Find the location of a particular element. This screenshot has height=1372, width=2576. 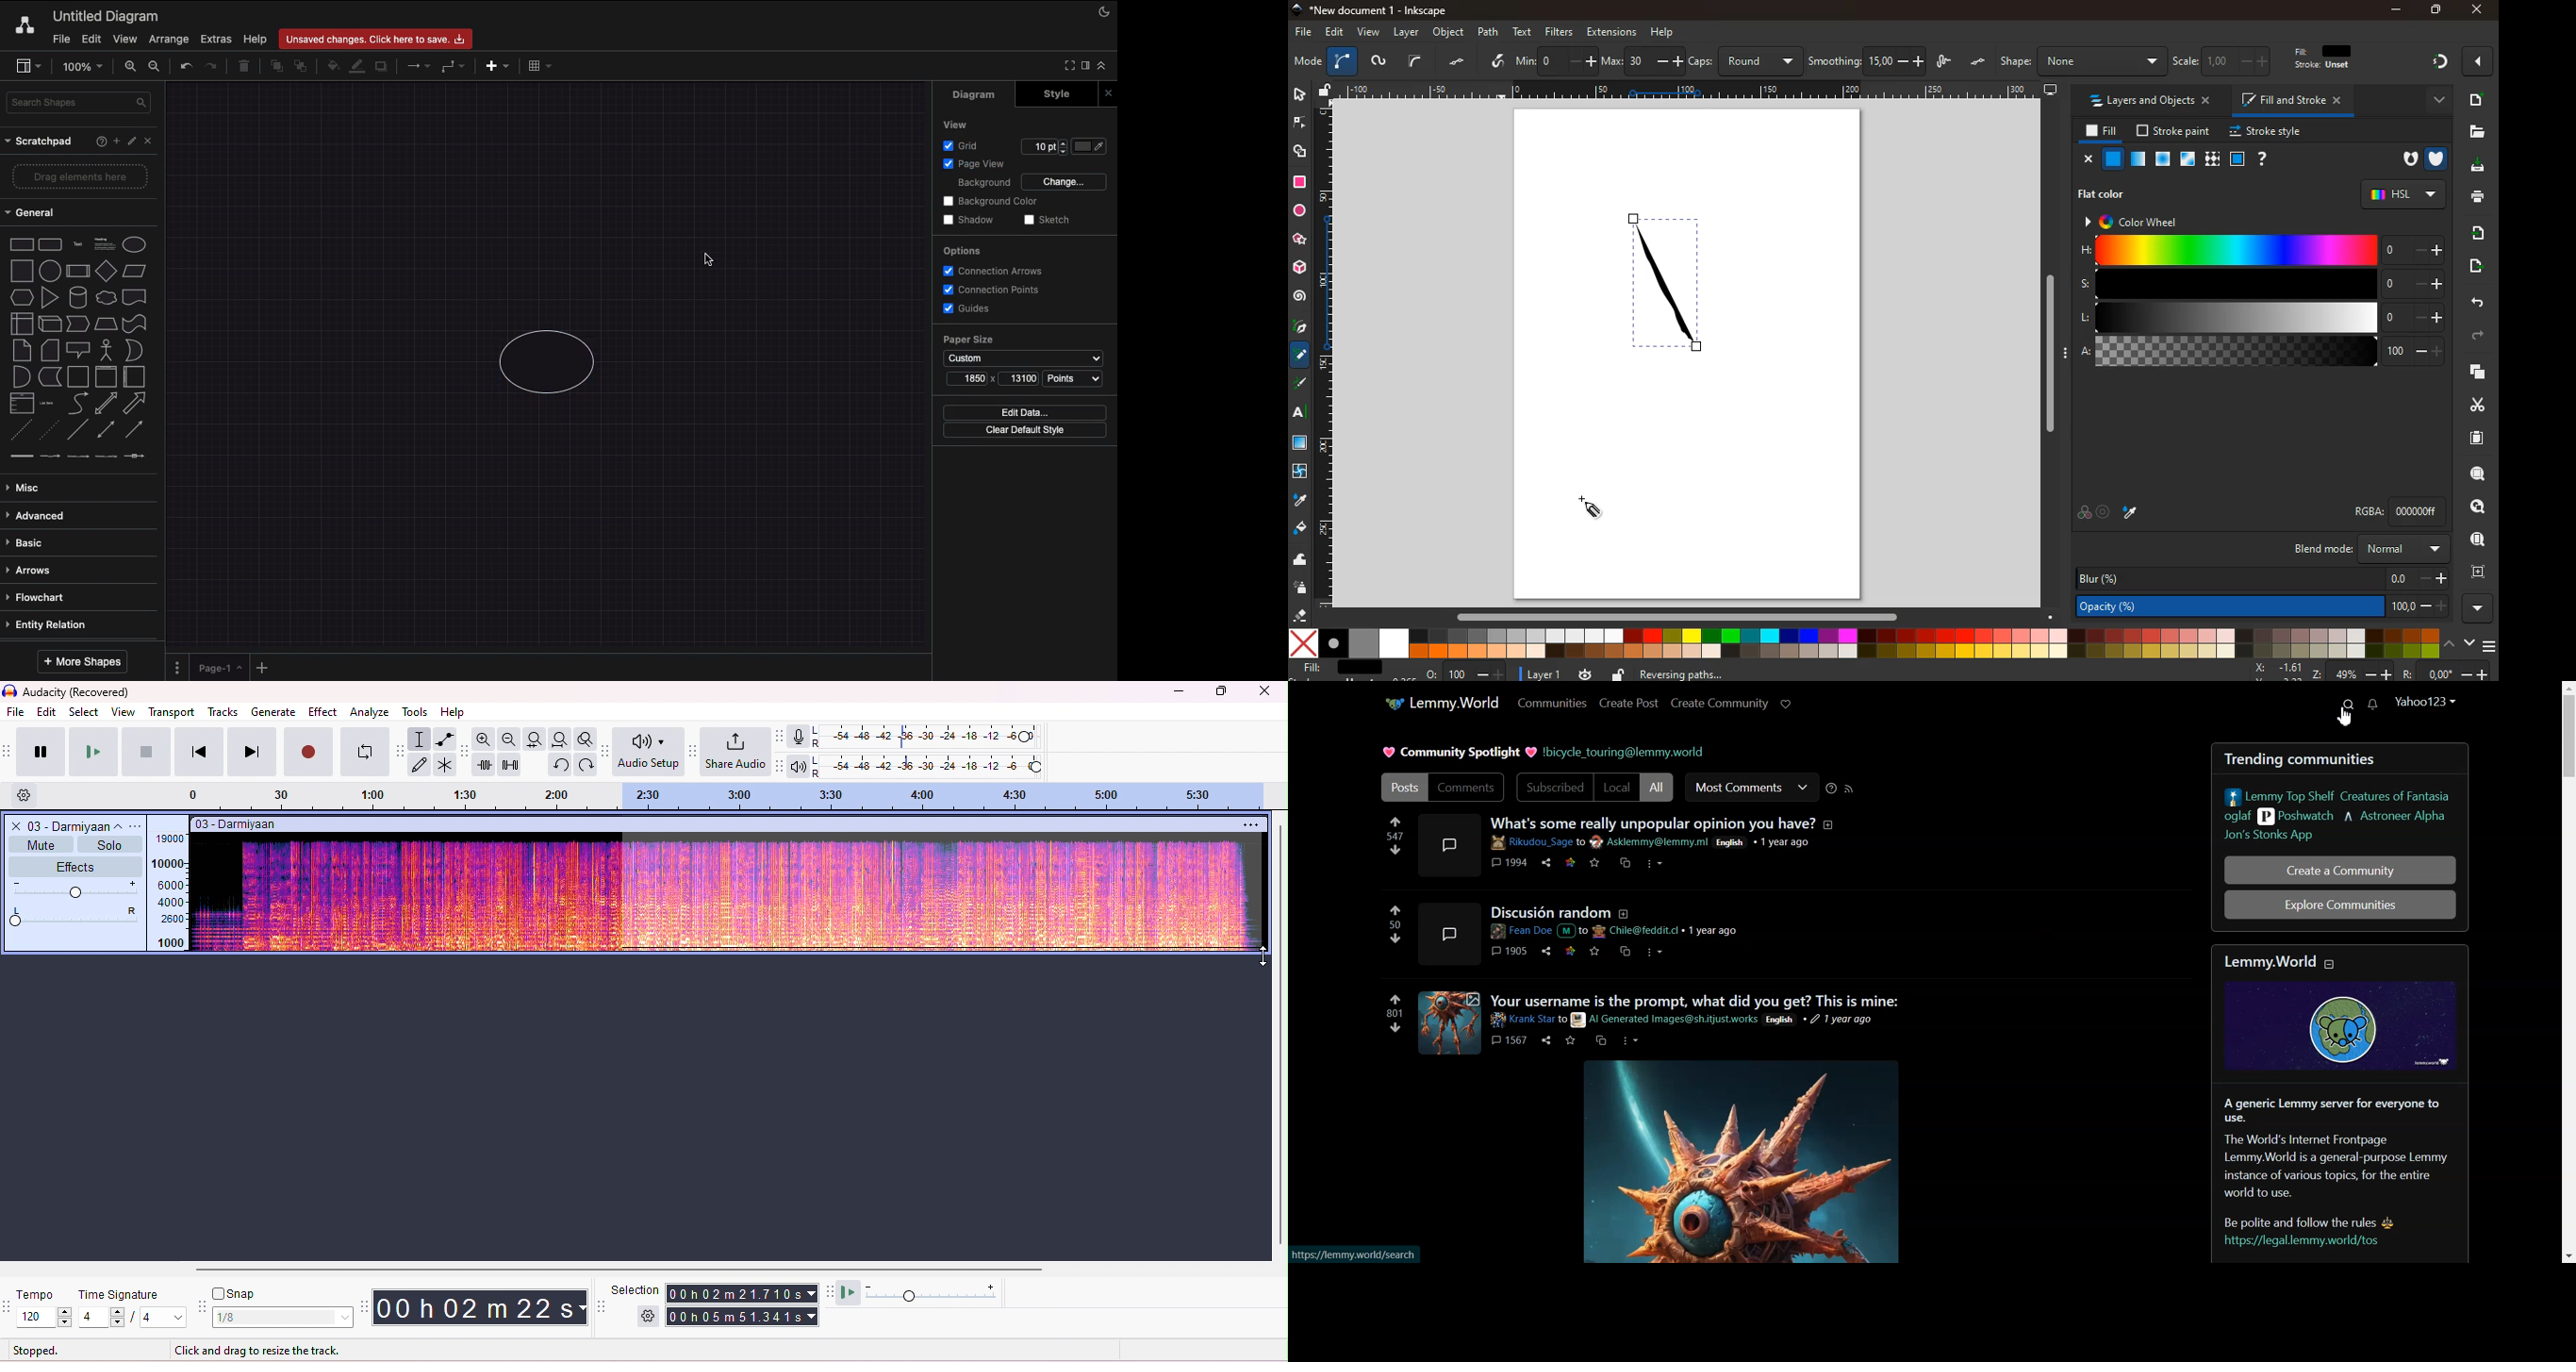

Document is located at coordinates (135, 297).